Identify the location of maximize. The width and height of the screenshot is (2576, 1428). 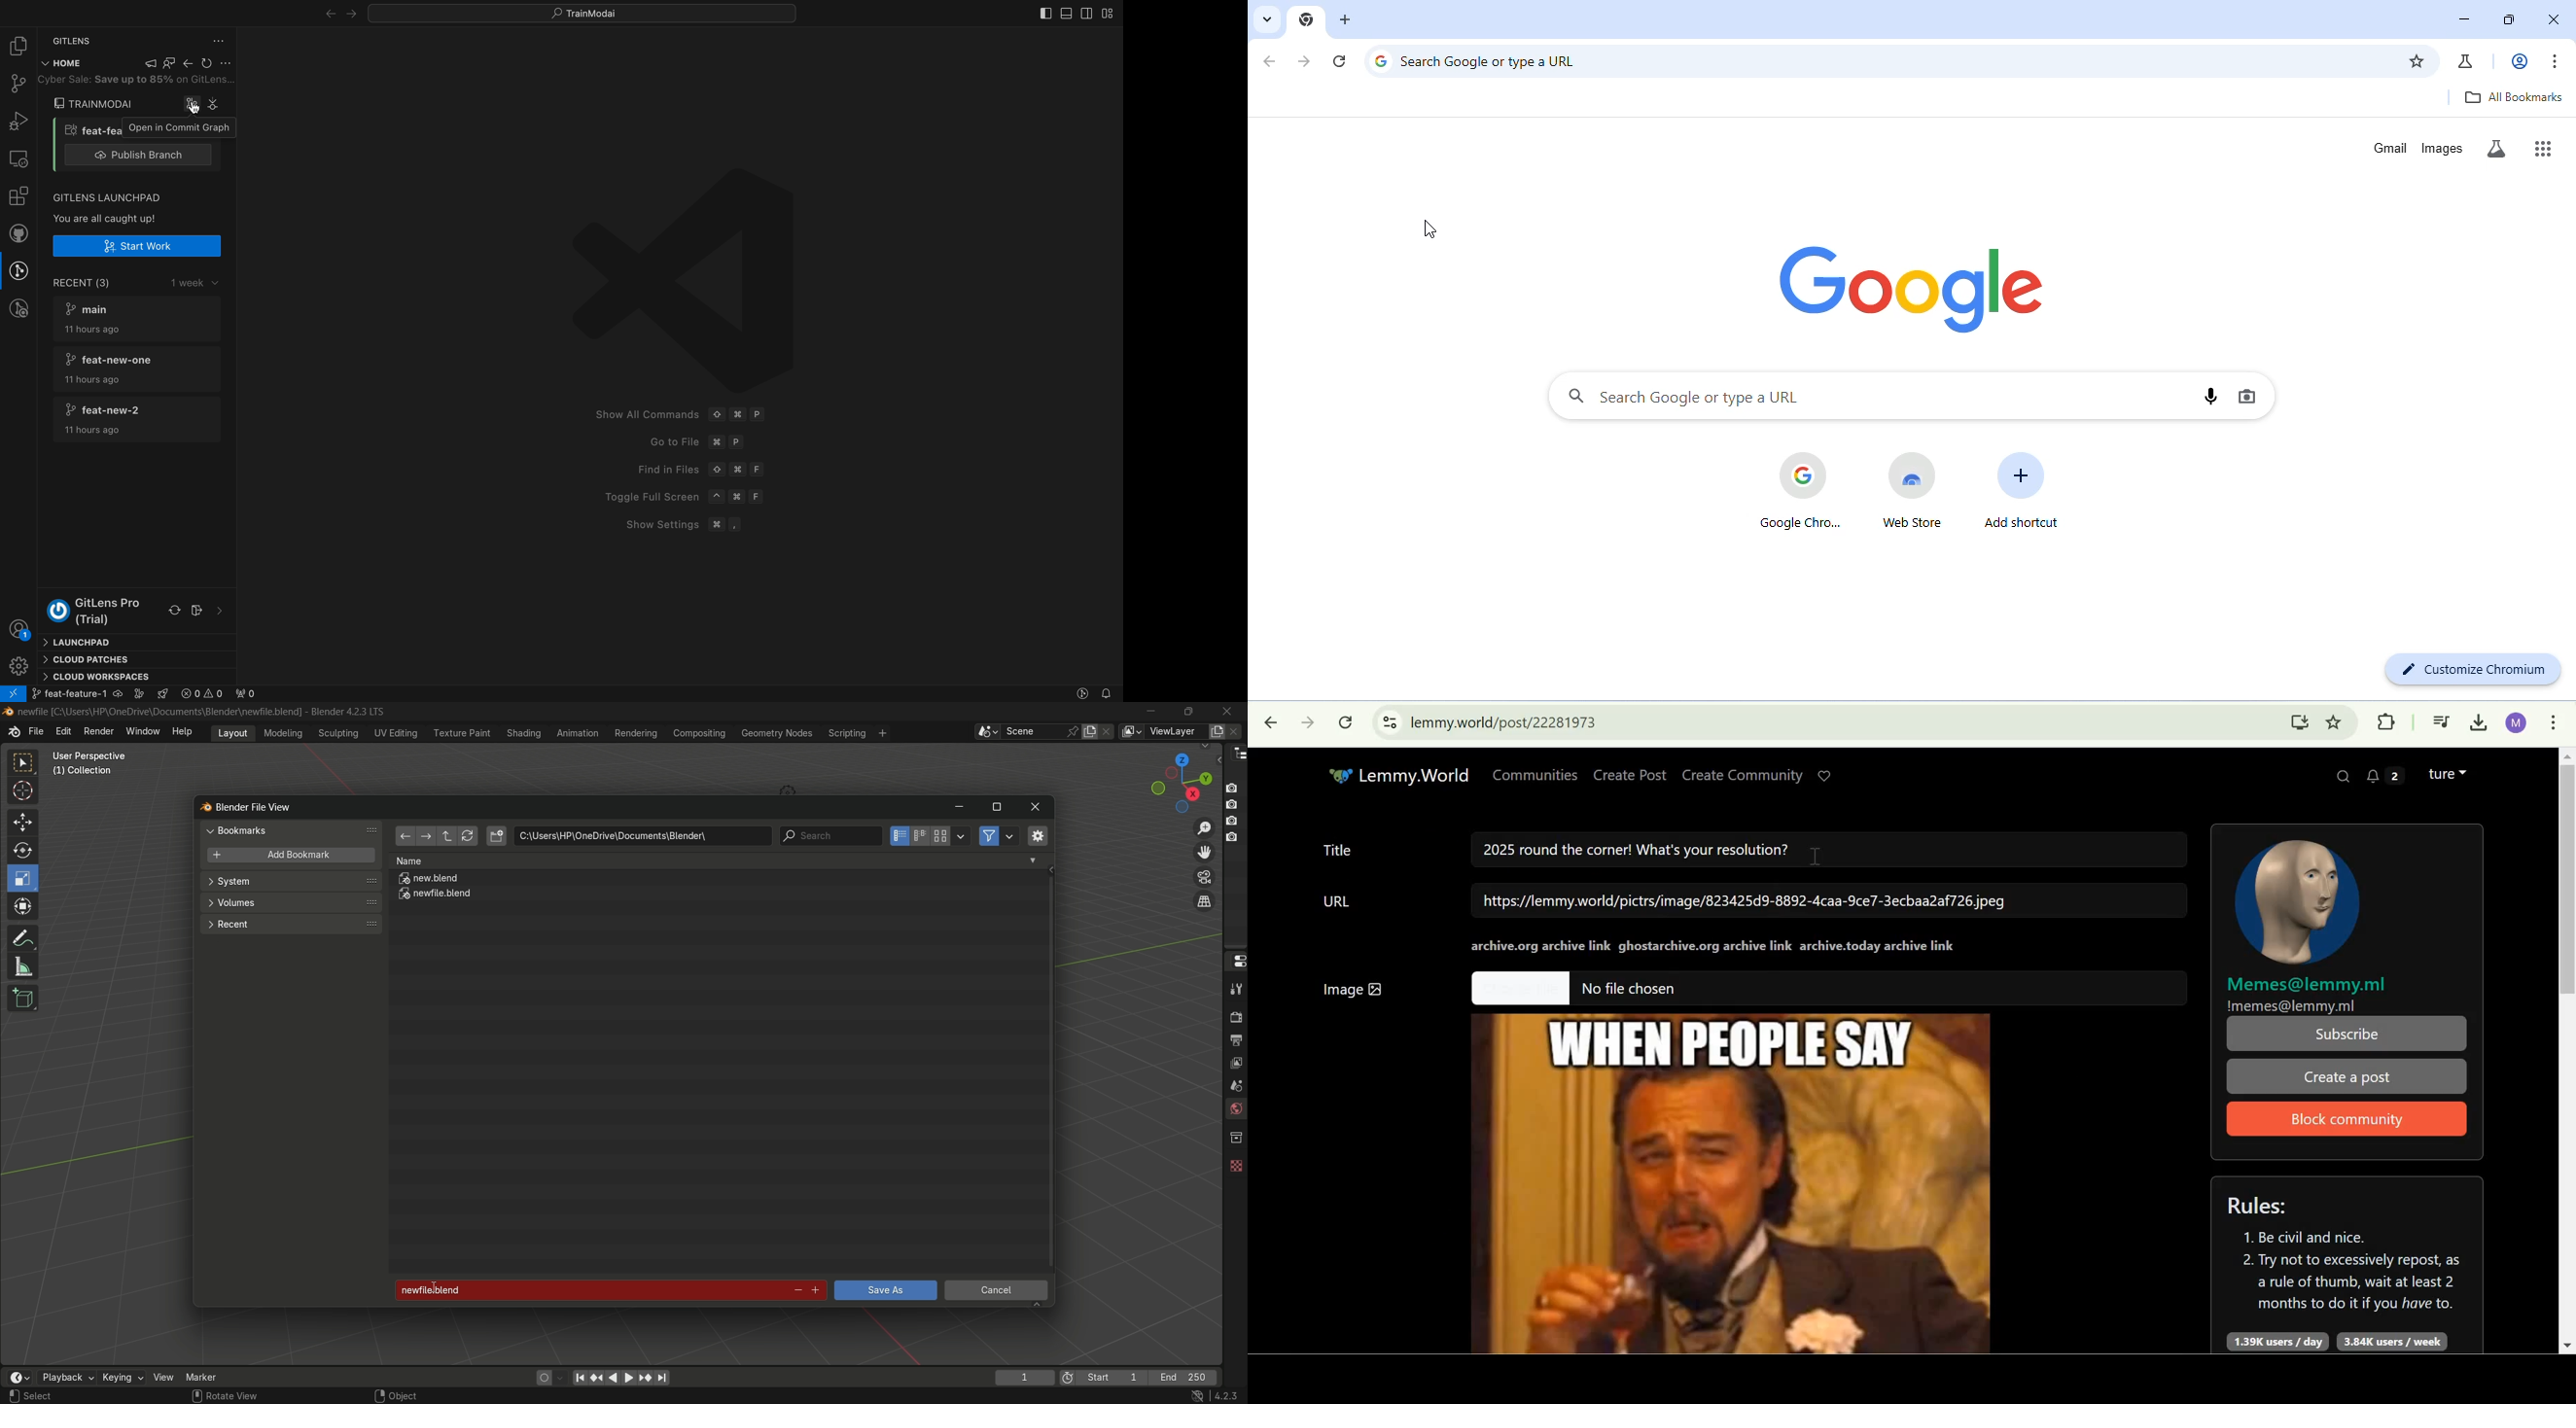
(2514, 20).